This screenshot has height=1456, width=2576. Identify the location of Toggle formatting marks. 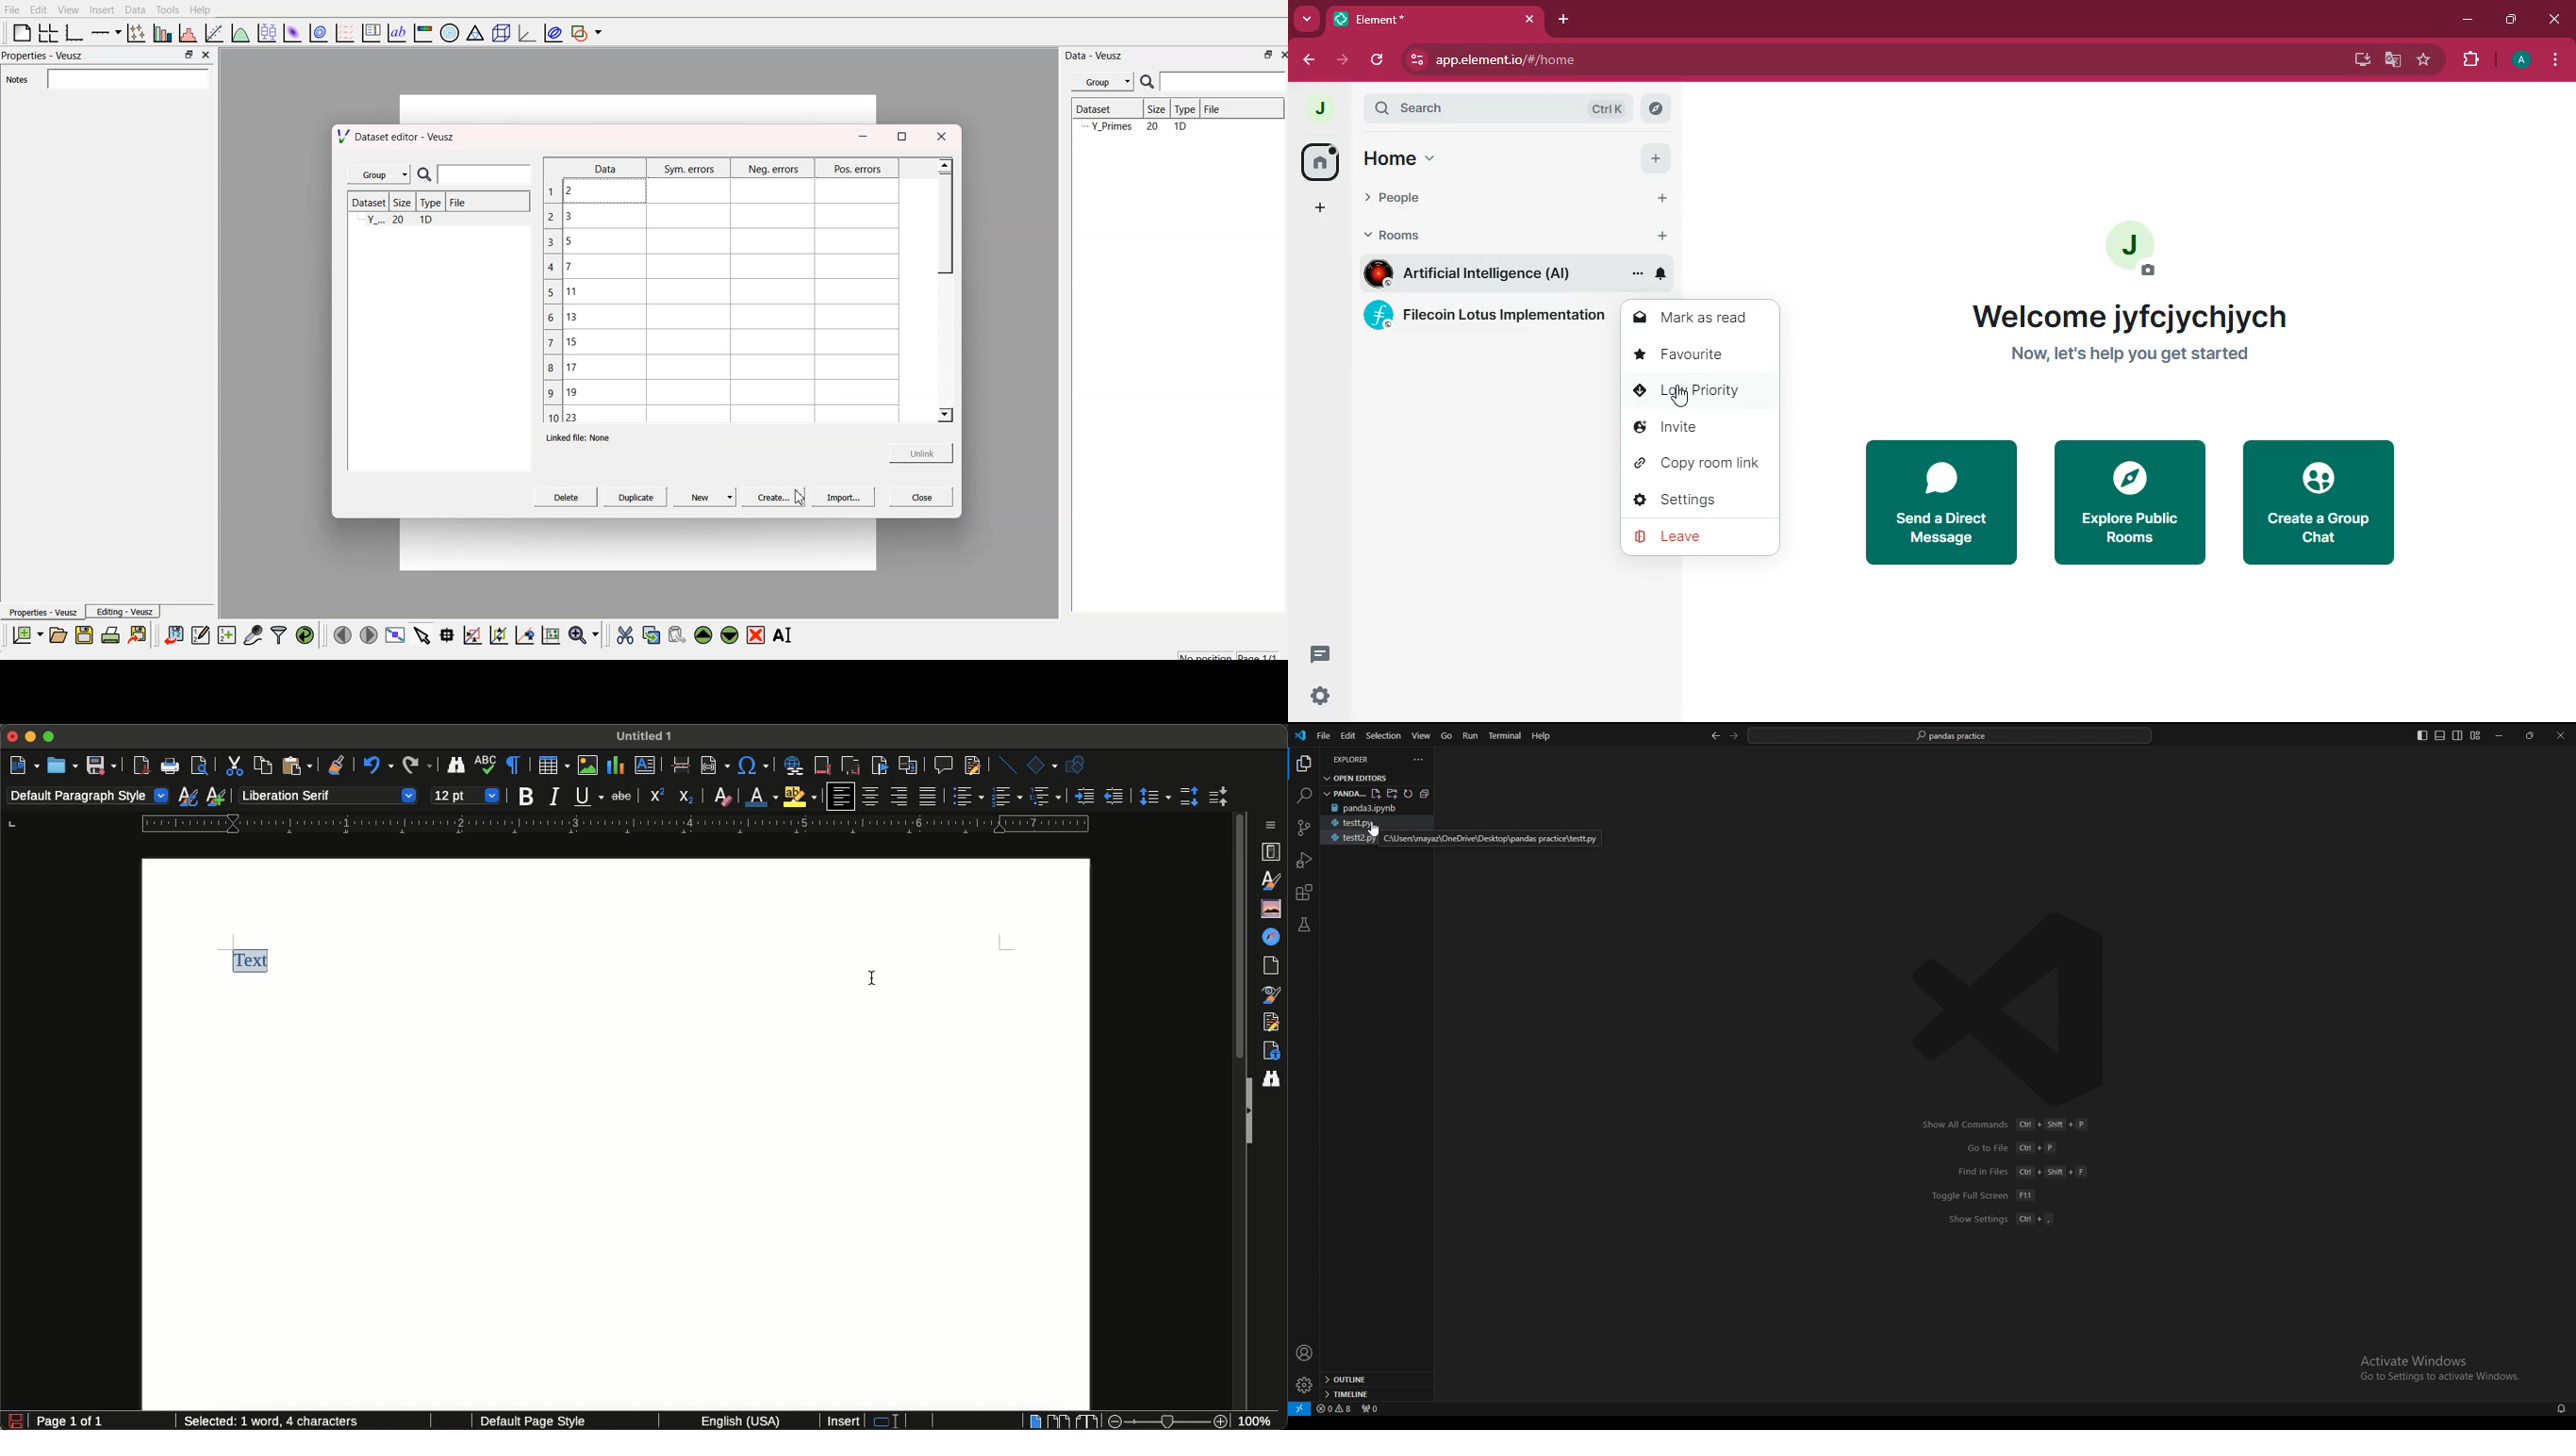
(515, 765).